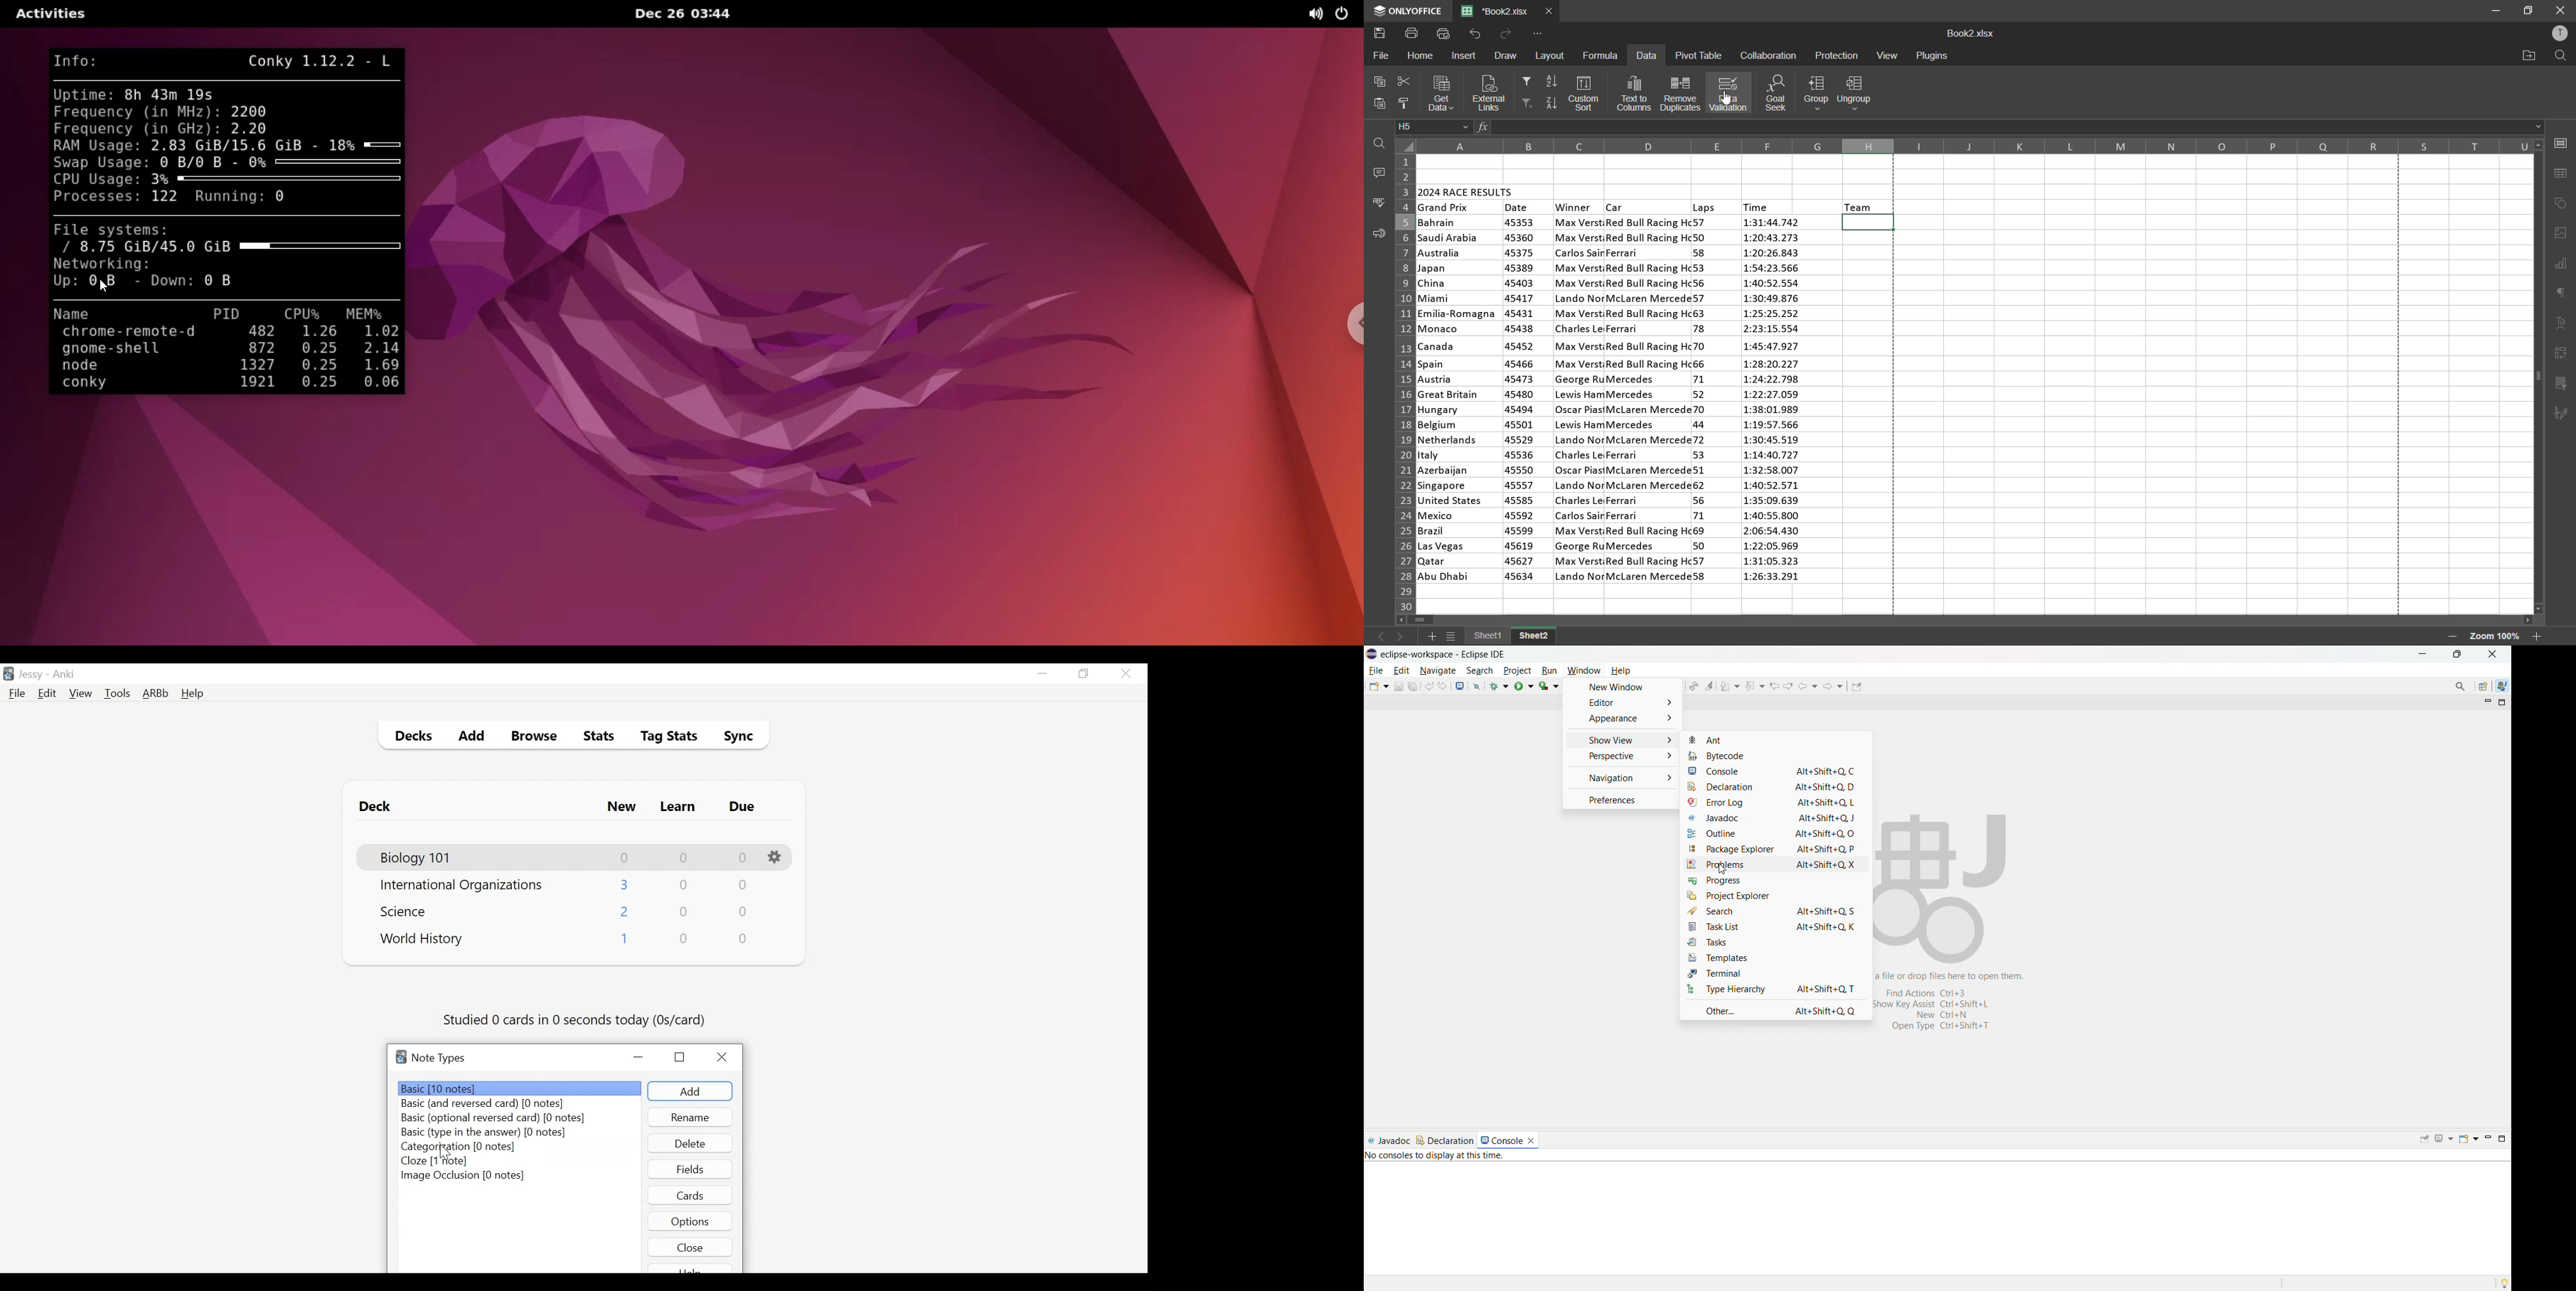  I want to click on Learn Card Count, so click(684, 912).